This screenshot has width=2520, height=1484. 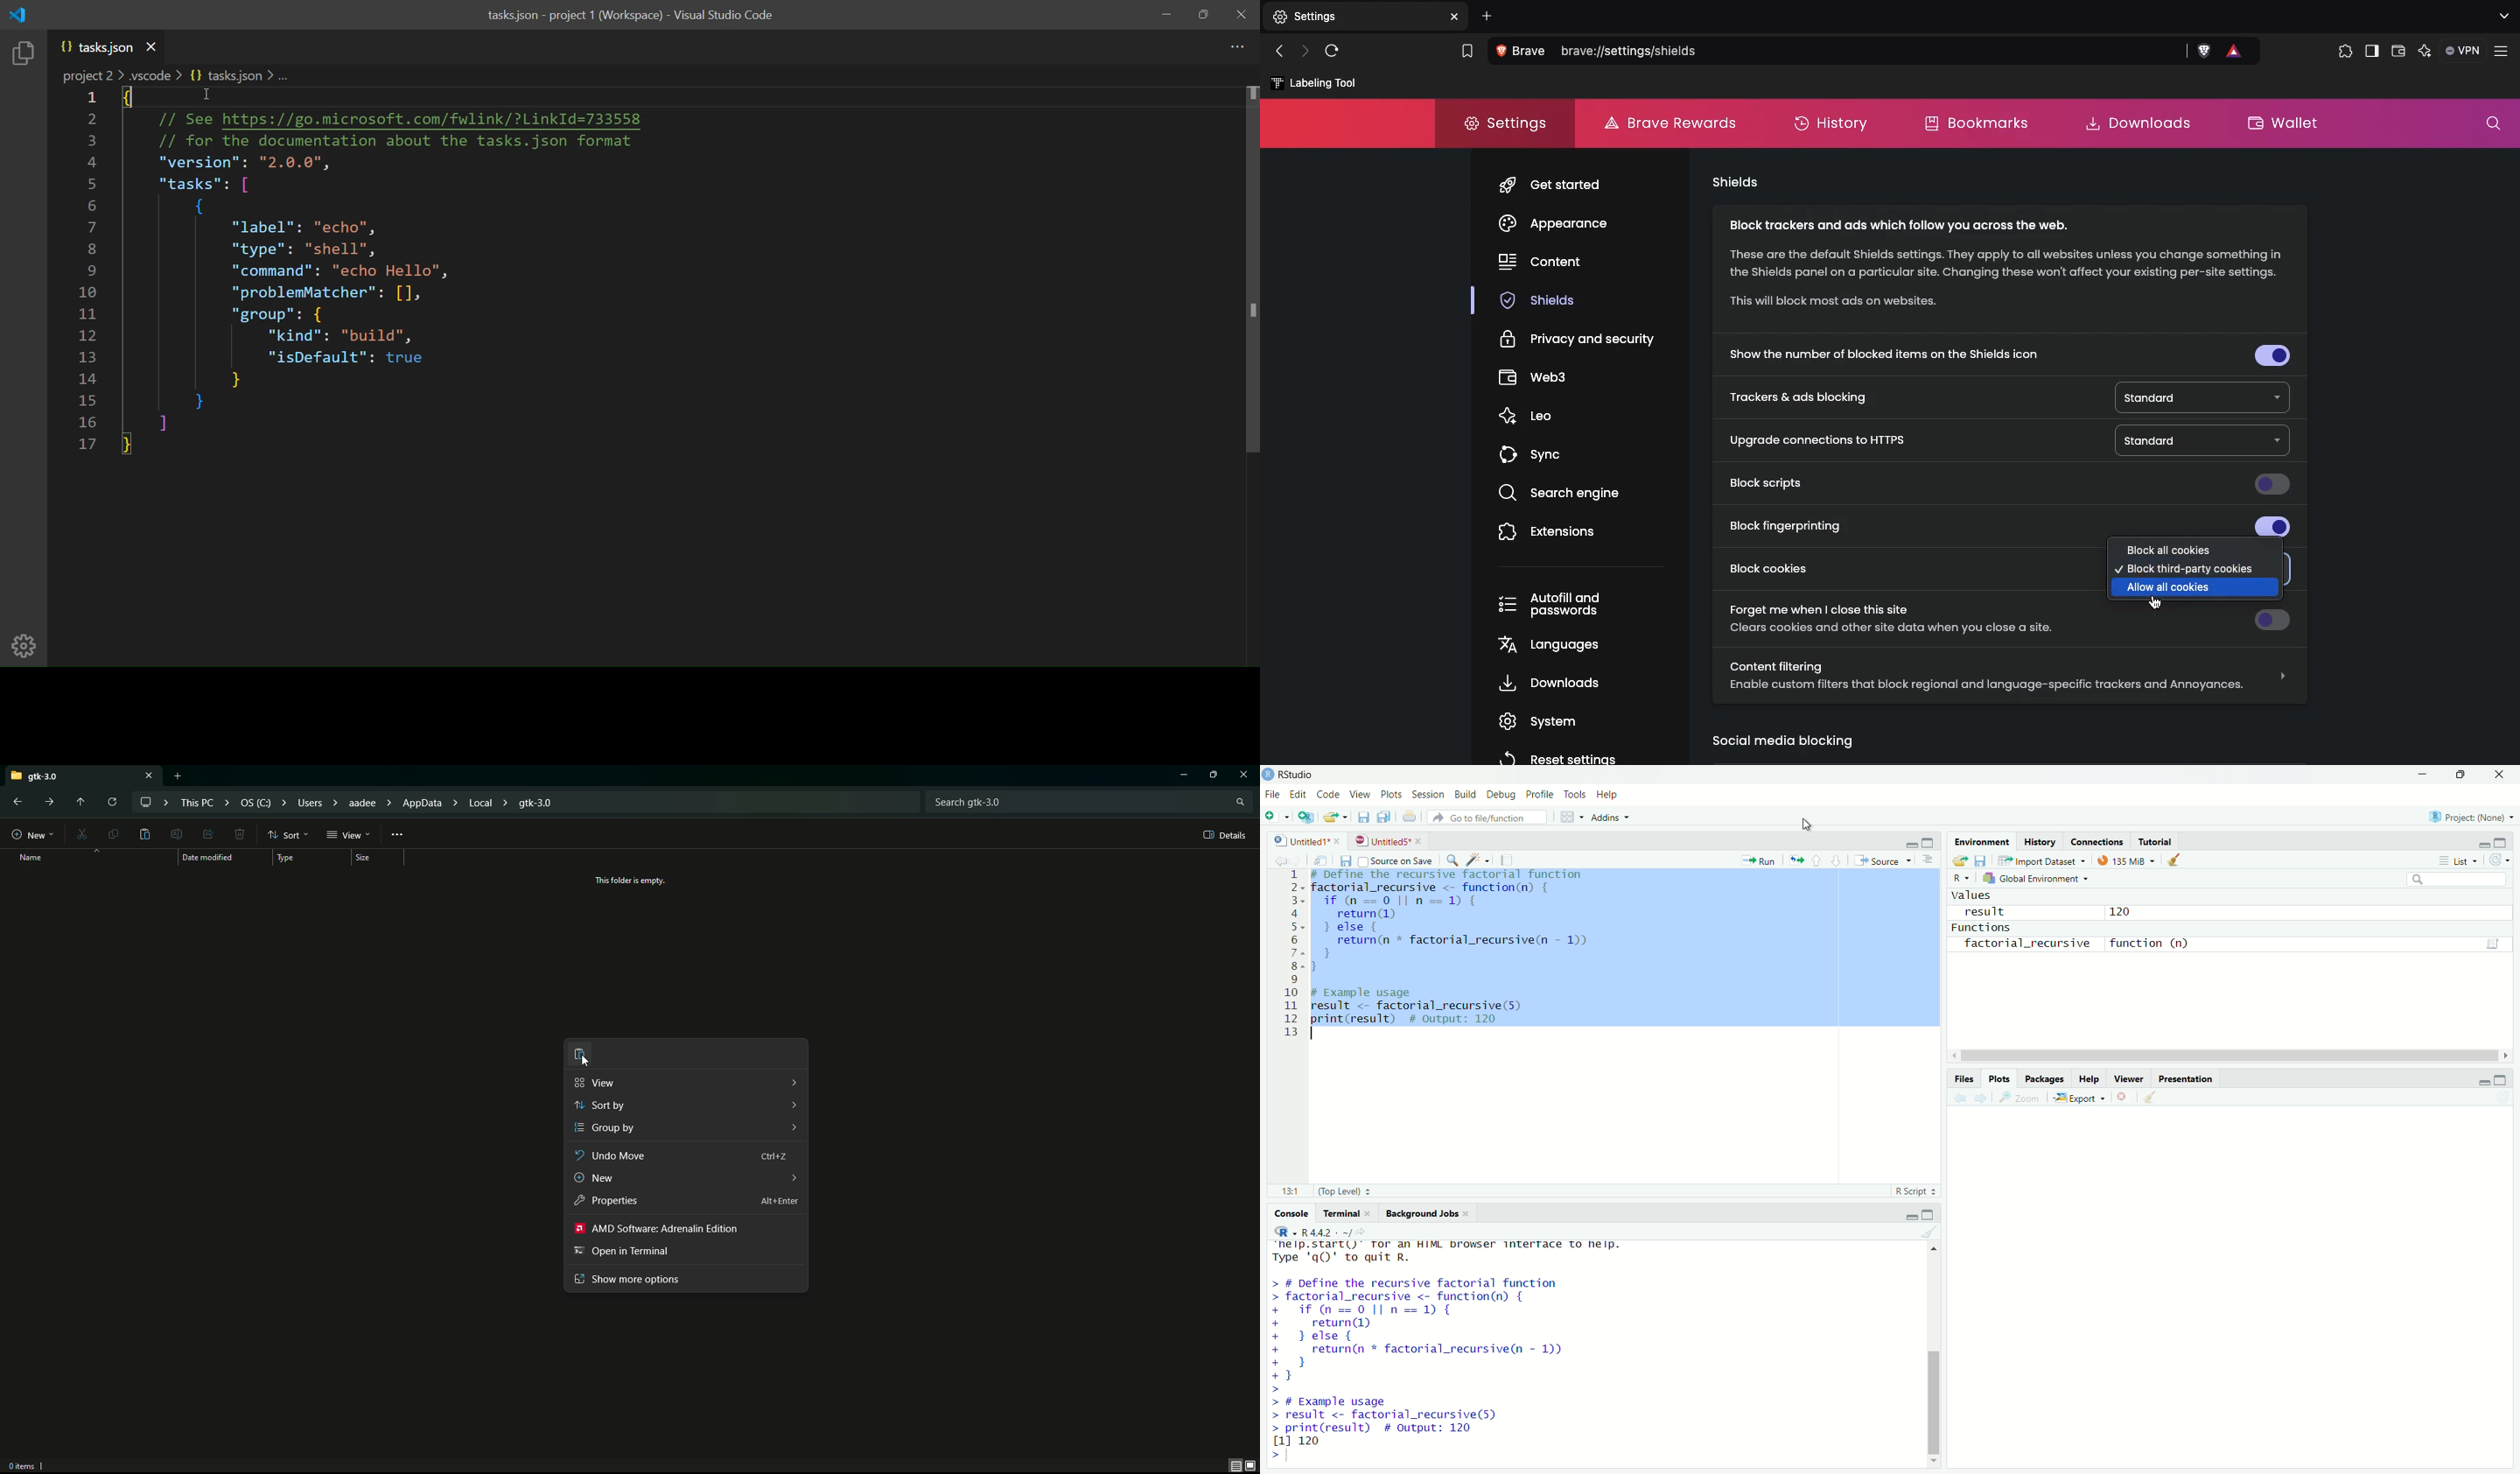 What do you see at coordinates (2469, 818) in the screenshot?
I see `Project (None)` at bounding box center [2469, 818].